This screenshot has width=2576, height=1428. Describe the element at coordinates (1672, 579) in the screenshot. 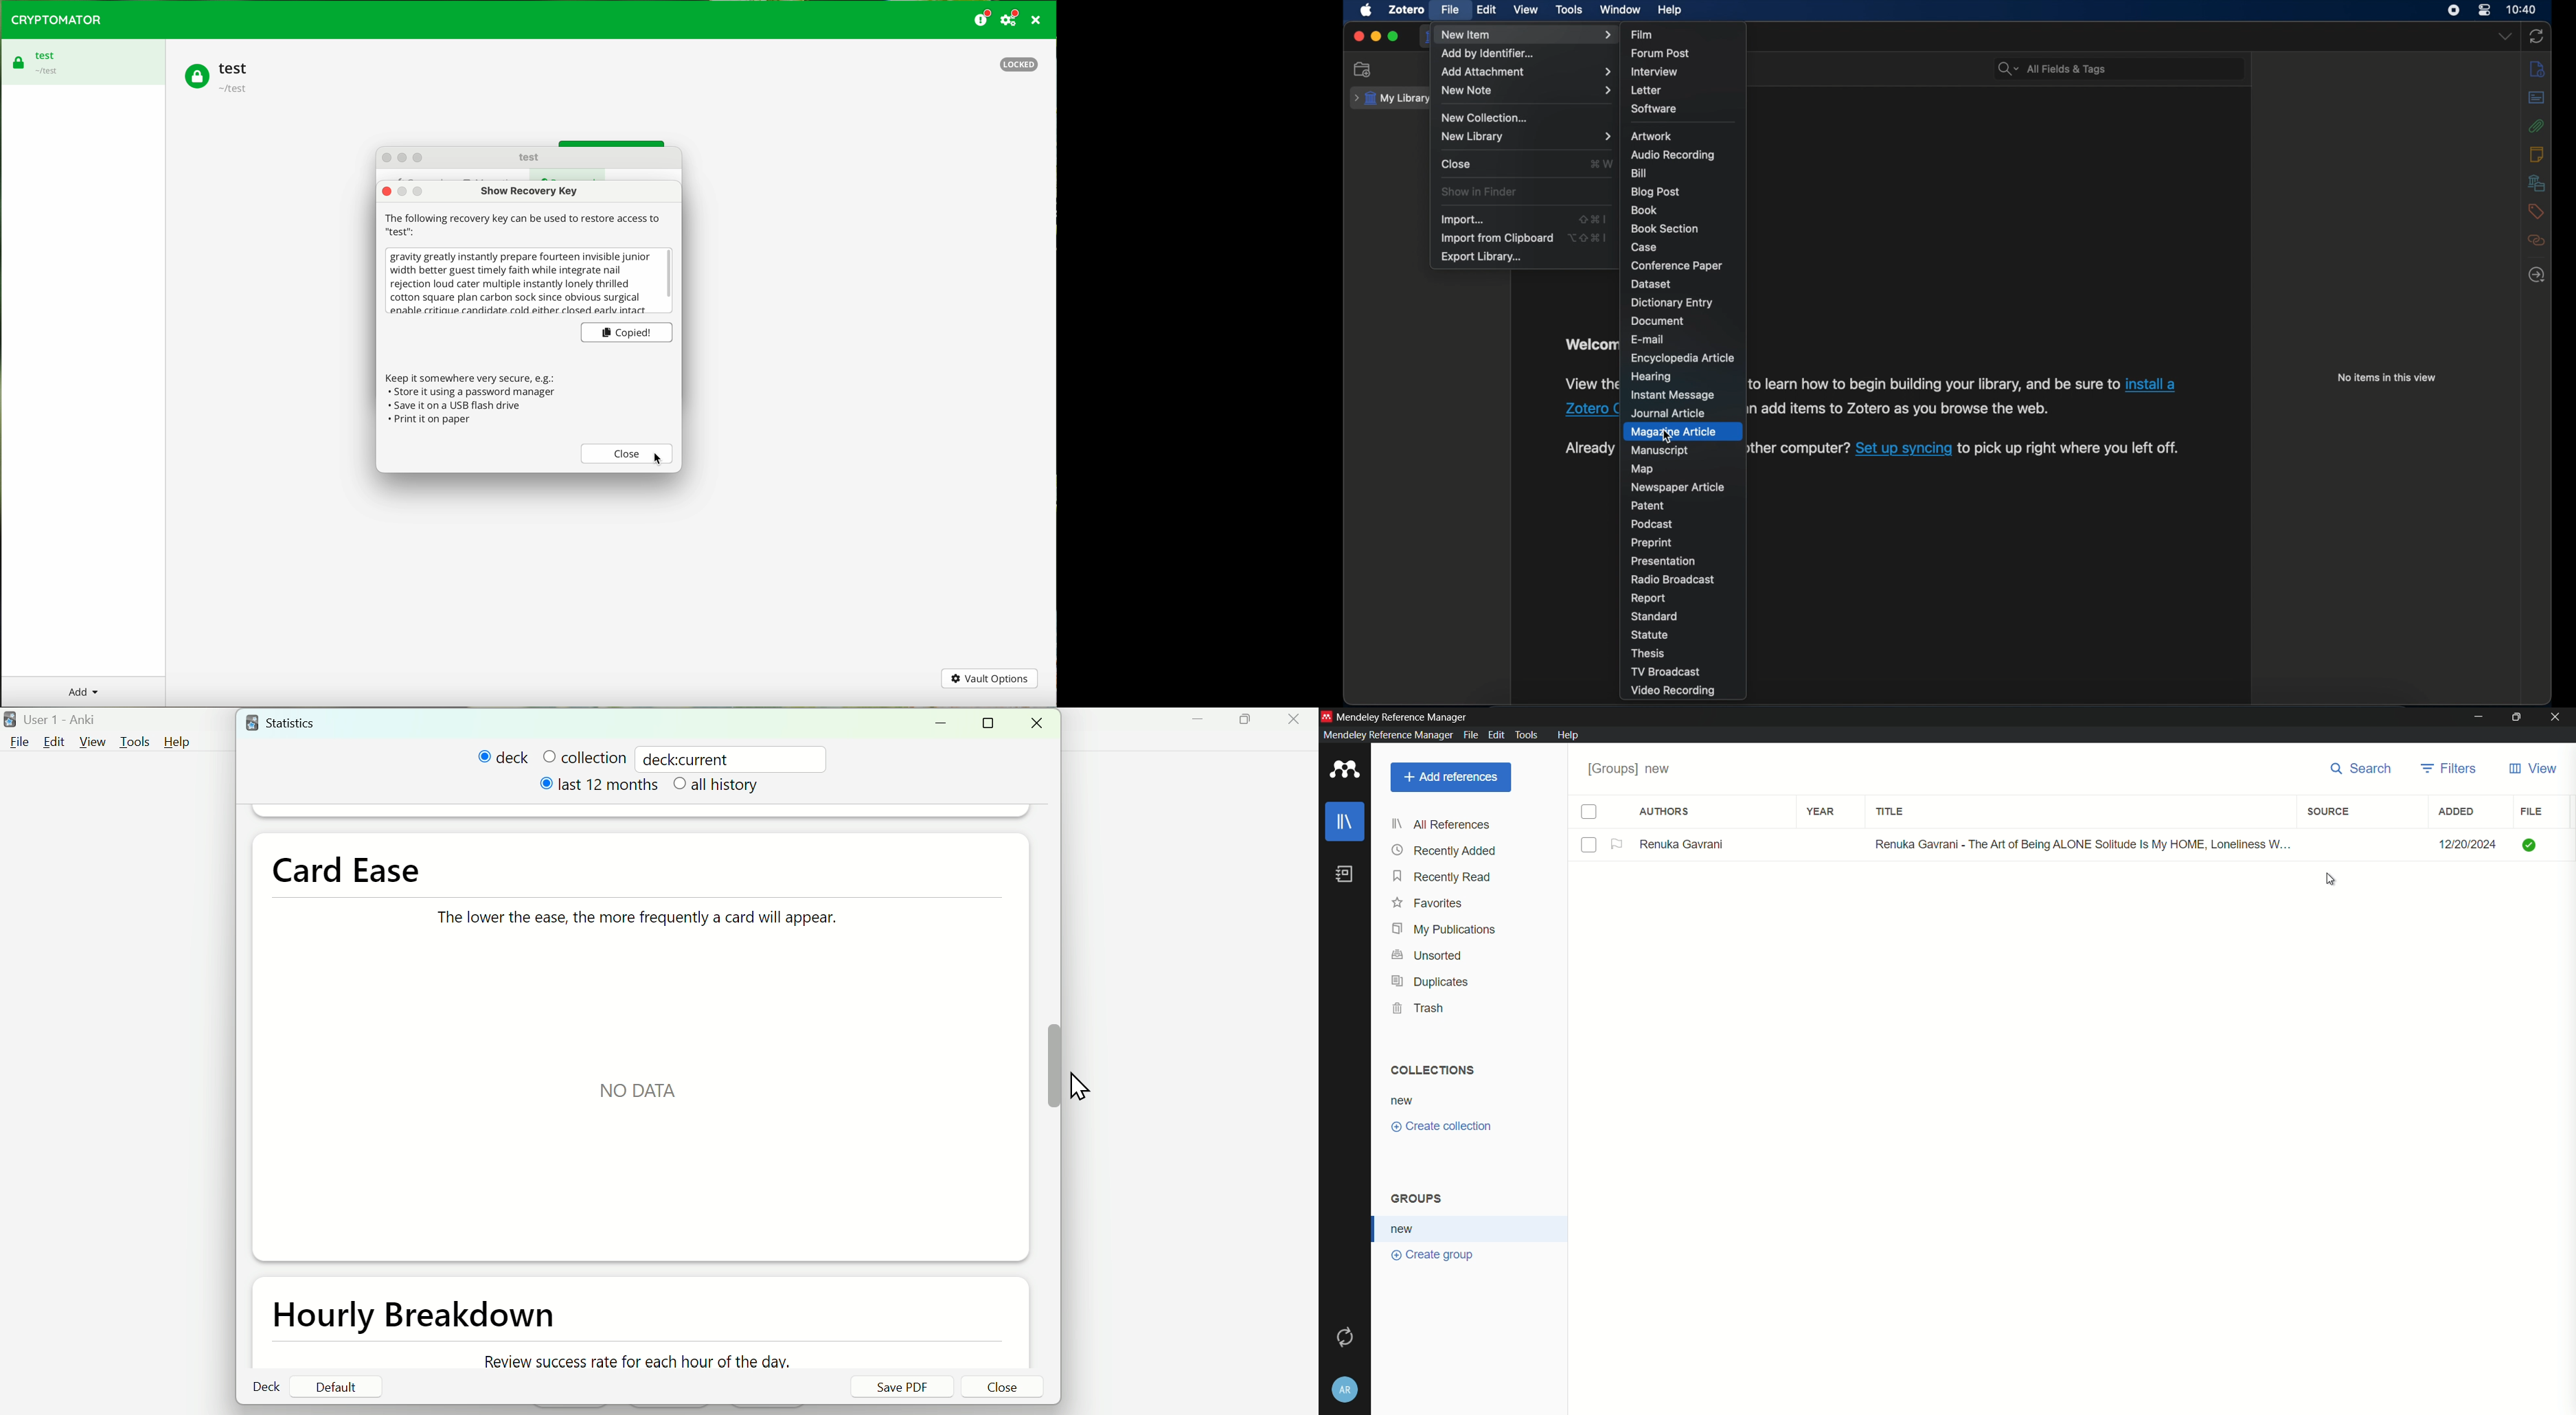

I see `radio broadcast` at that location.